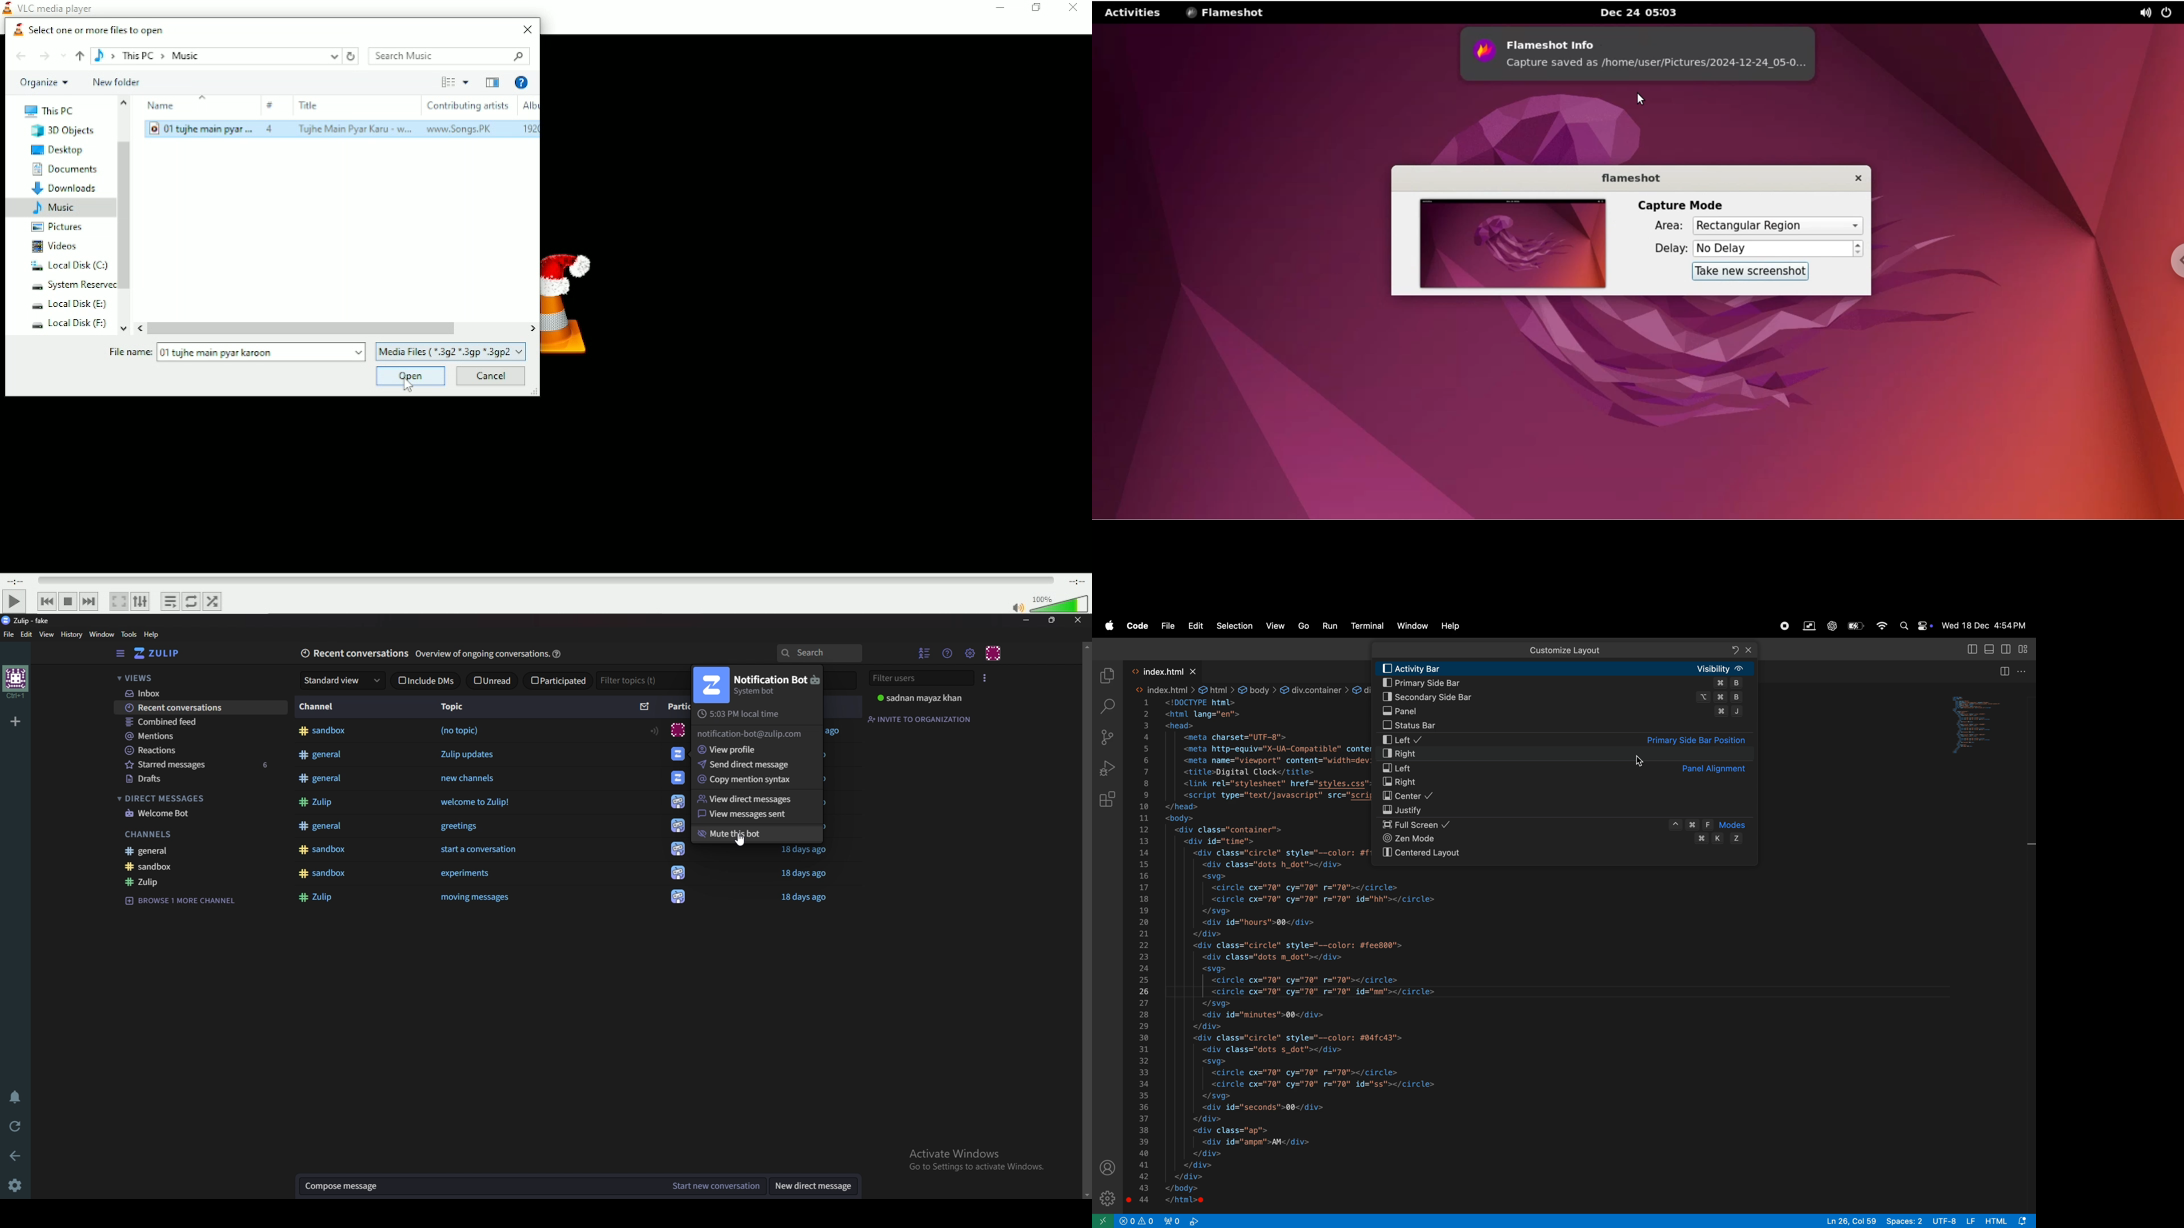 The height and width of the screenshot is (1232, 2184). Describe the element at coordinates (923, 654) in the screenshot. I see `Hide user list` at that location.